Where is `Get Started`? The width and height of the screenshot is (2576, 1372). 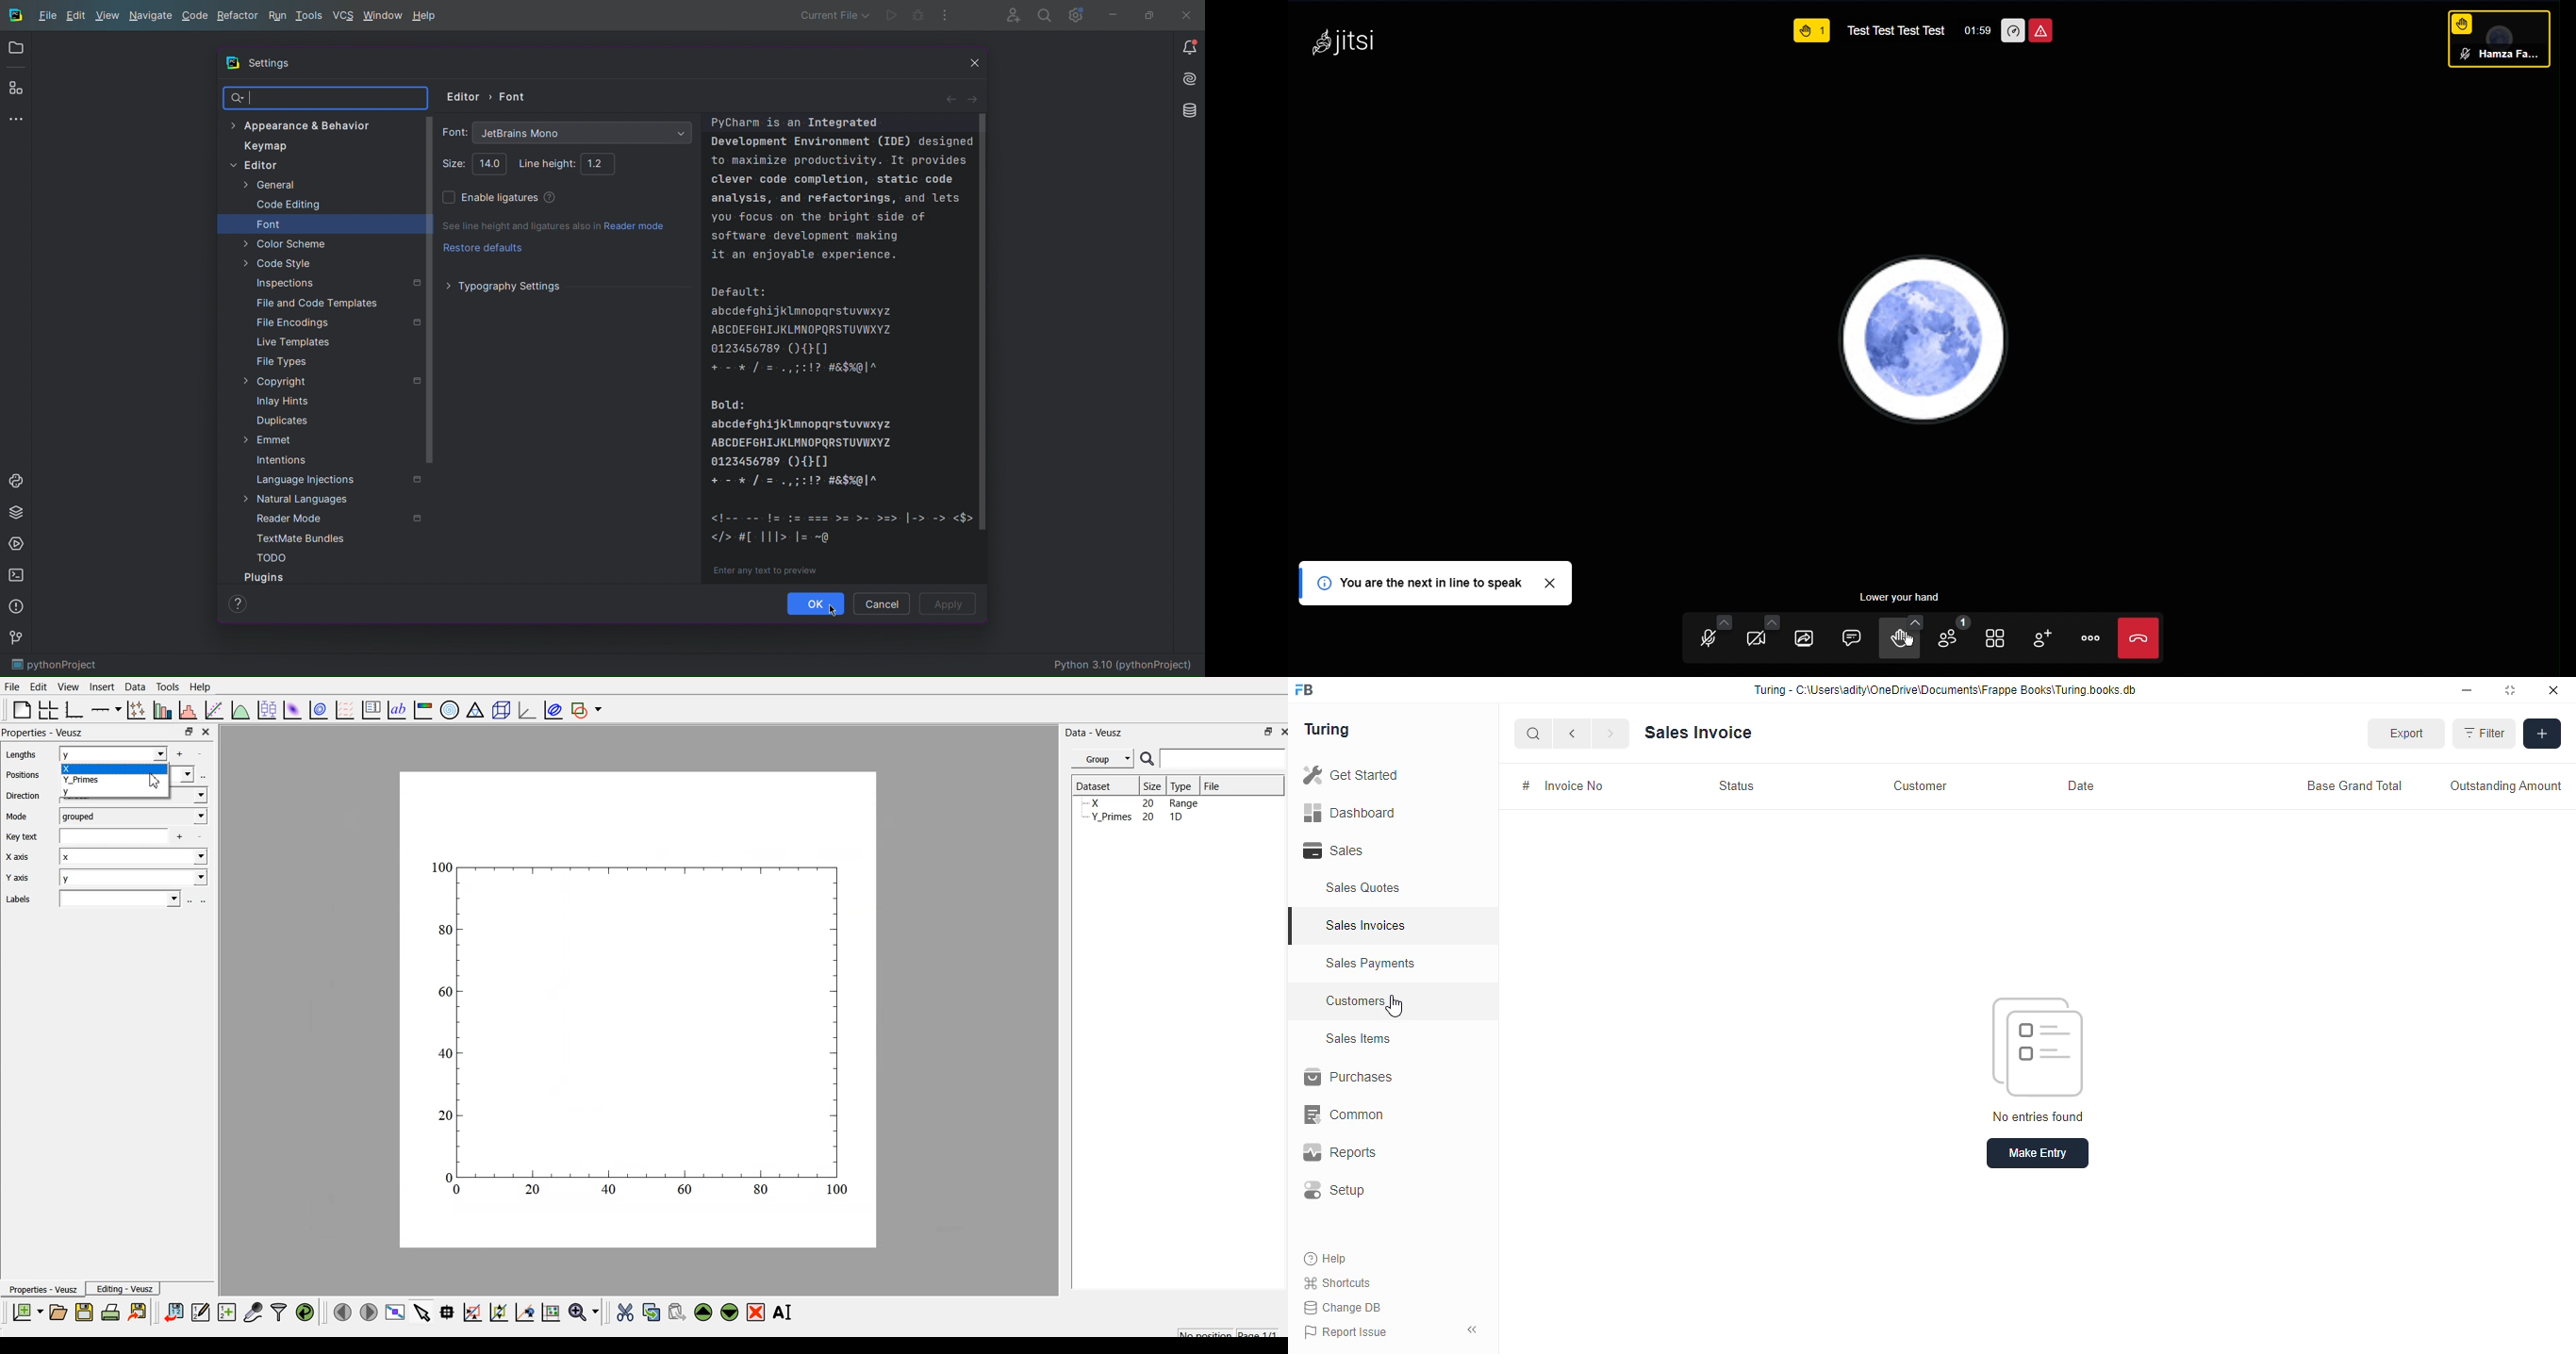 Get Started is located at coordinates (1376, 776).